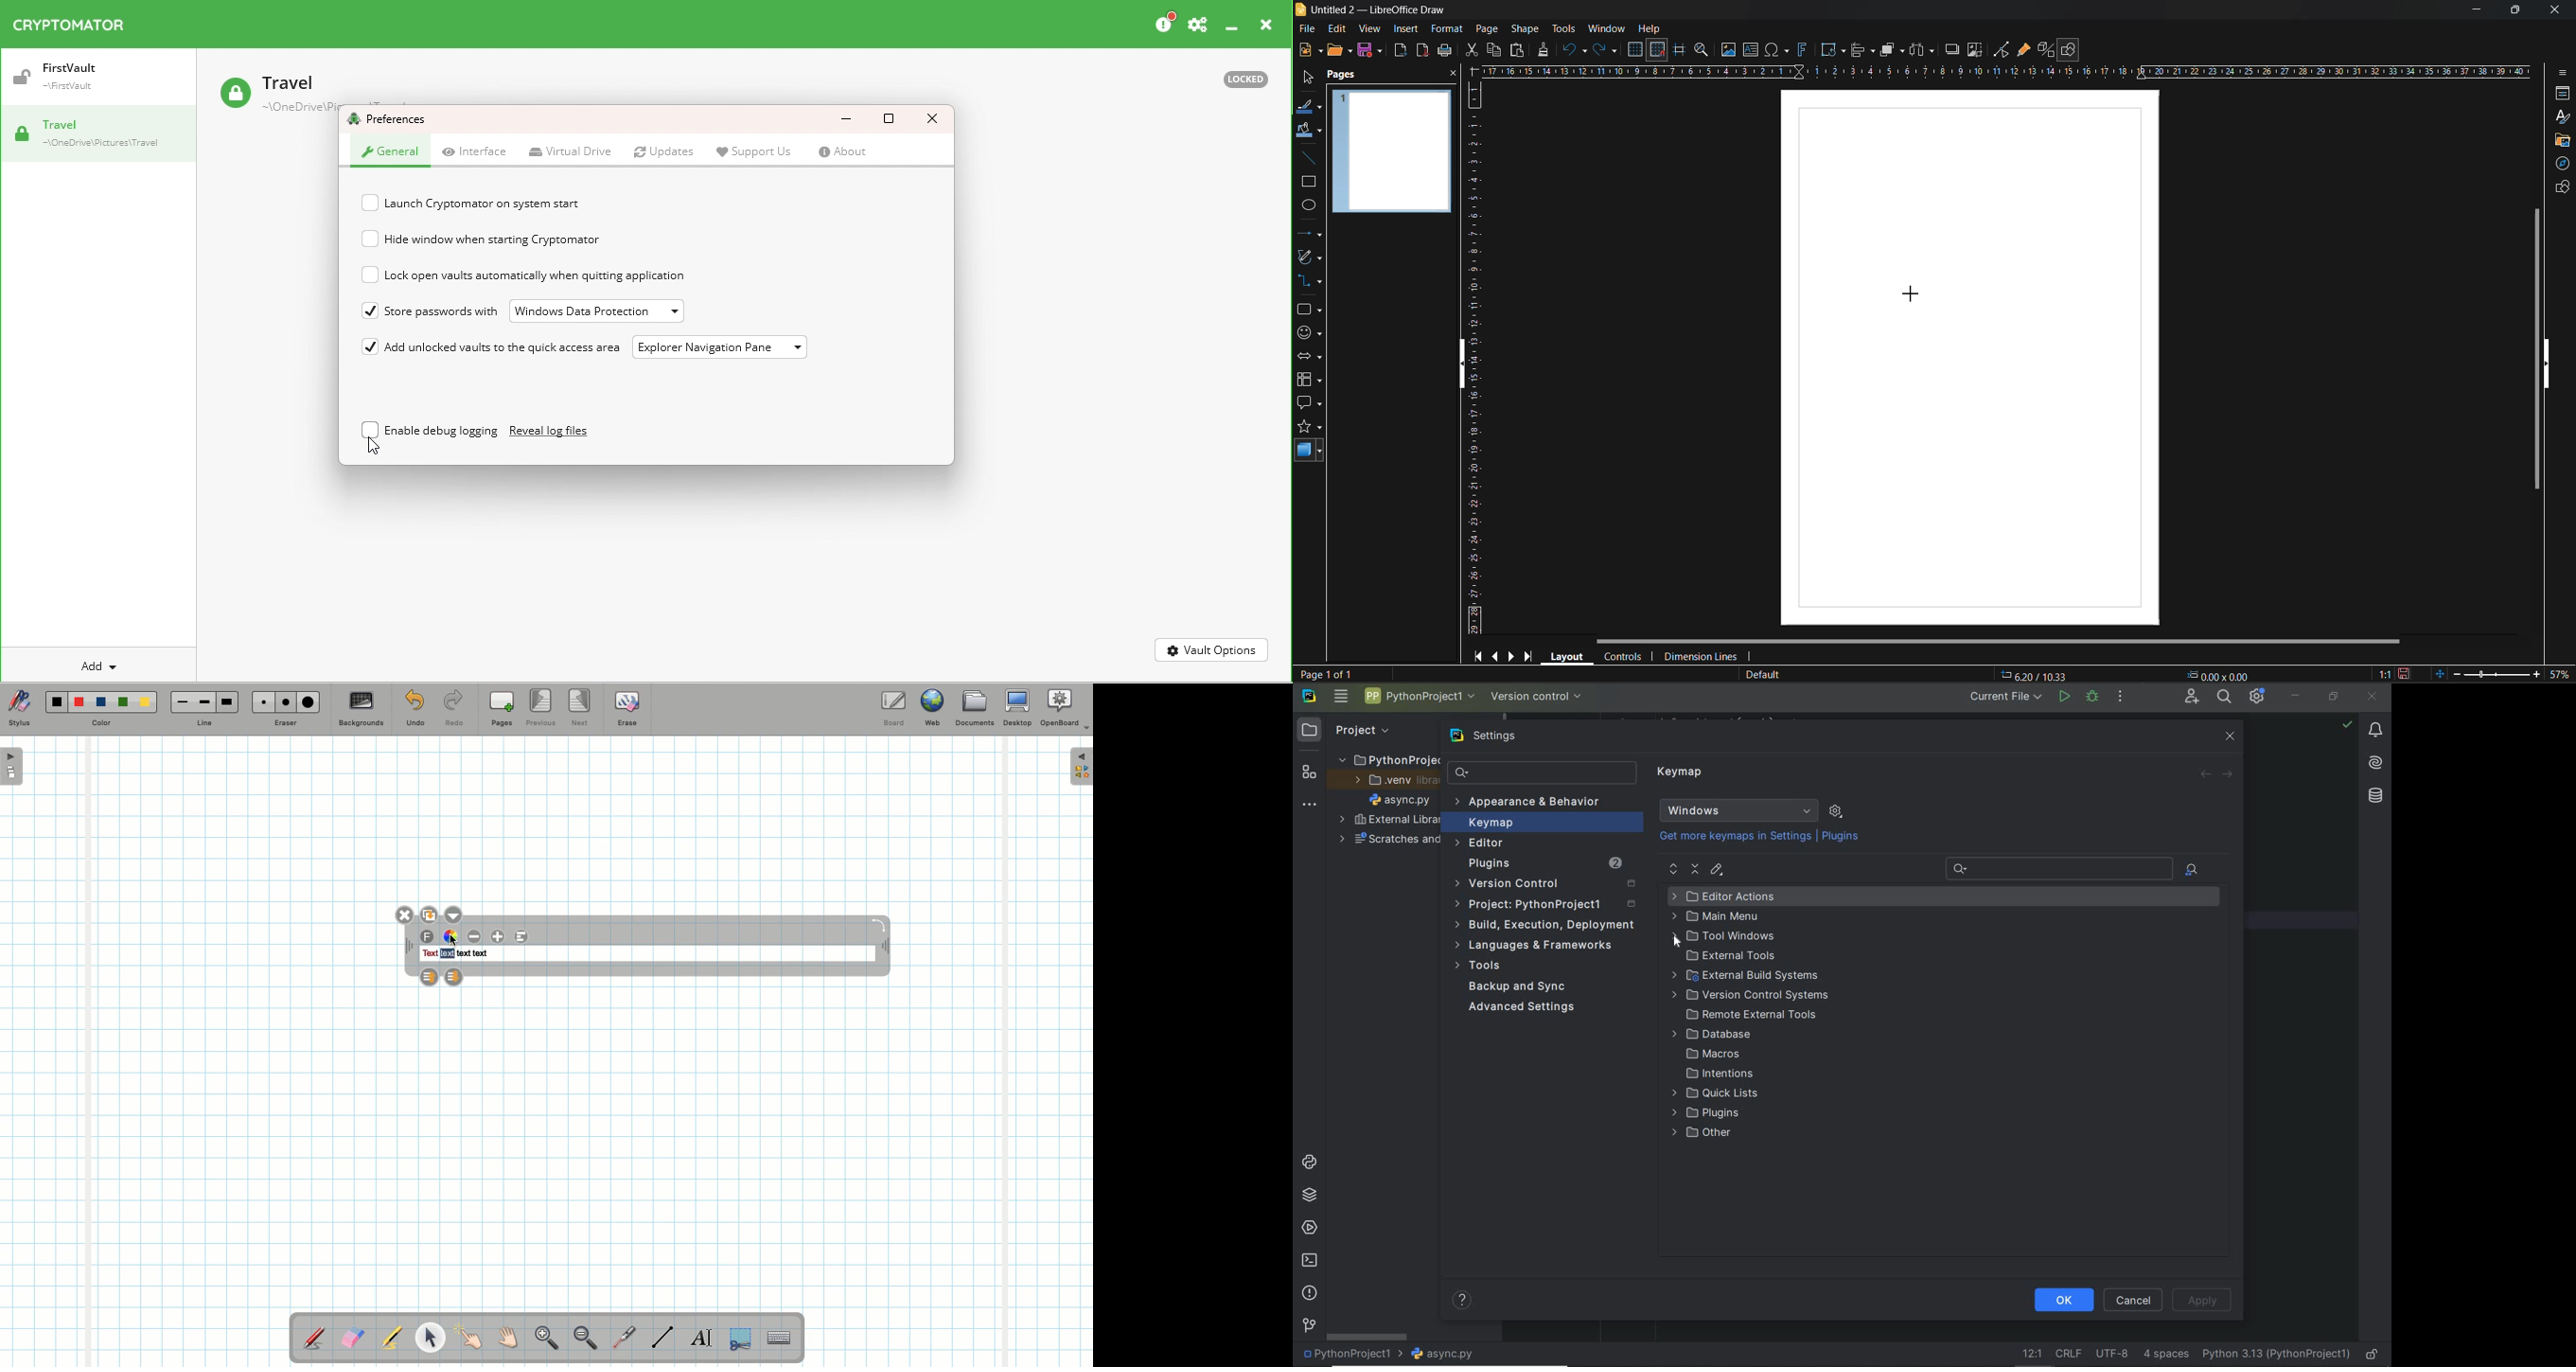 The image size is (2576, 1372). What do you see at coordinates (2068, 1354) in the screenshot?
I see `Line separator` at bounding box center [2068, 1354].